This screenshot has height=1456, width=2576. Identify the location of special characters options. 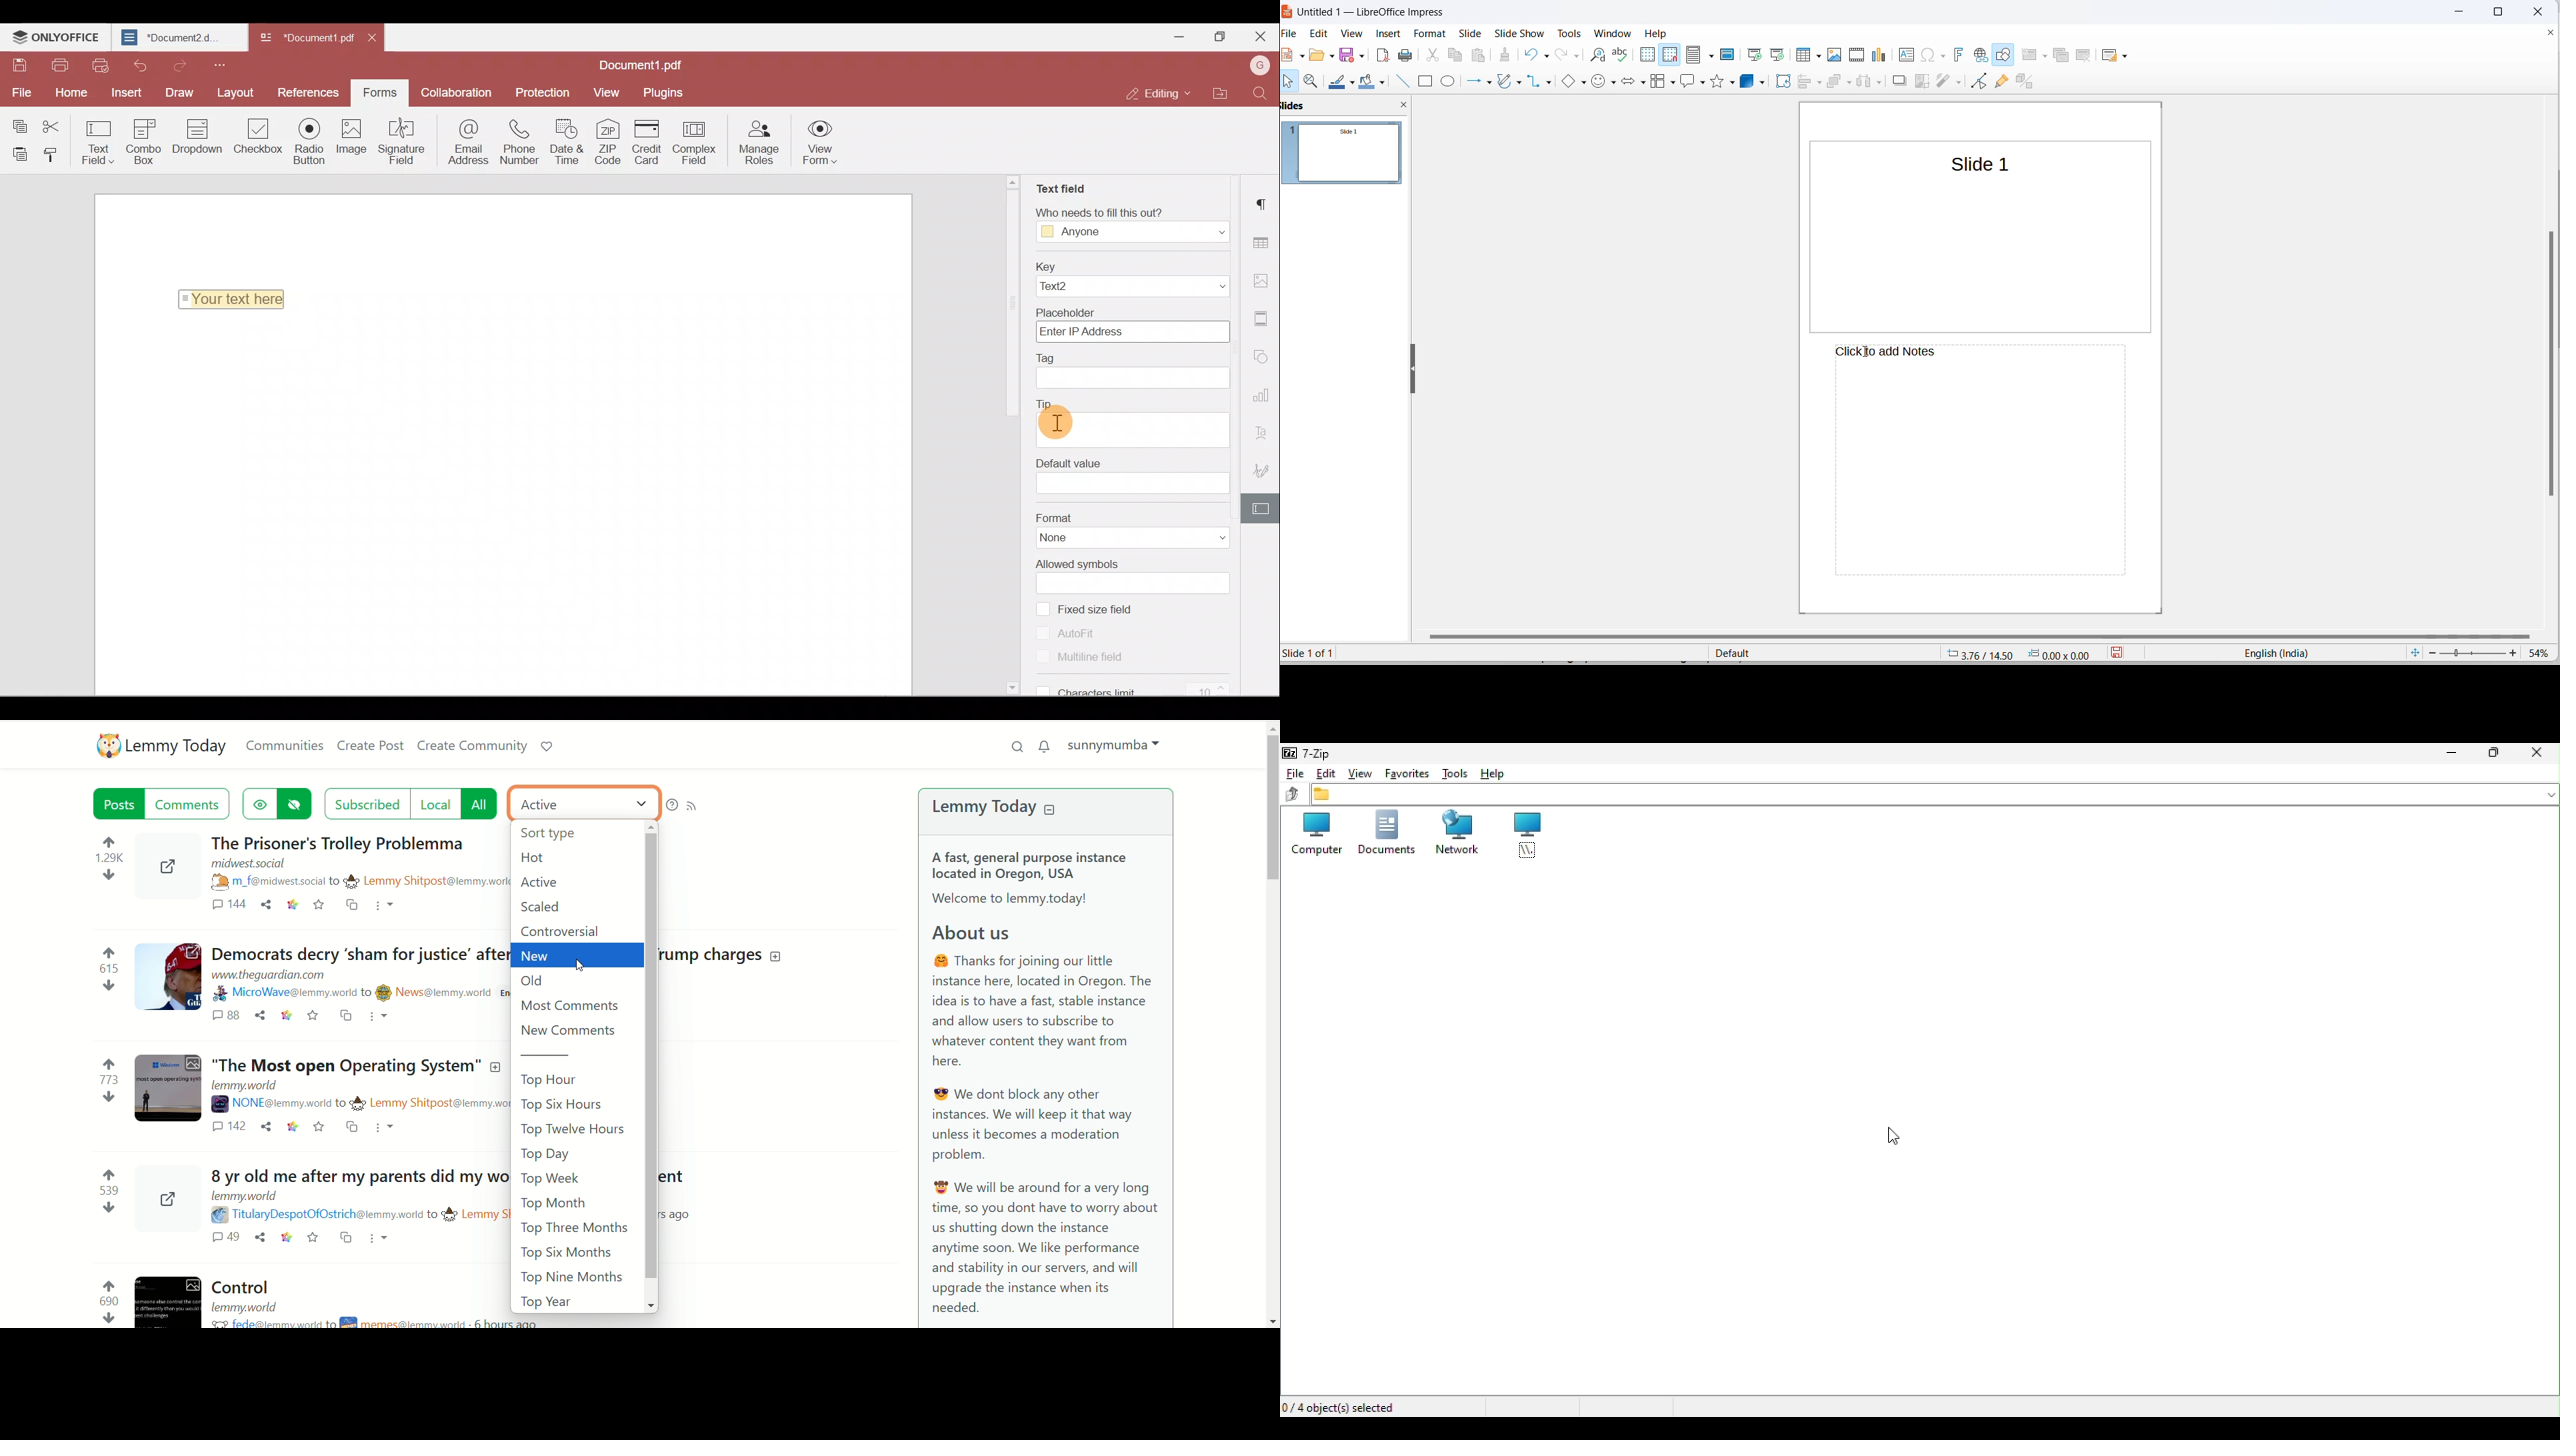
(1942, 54).